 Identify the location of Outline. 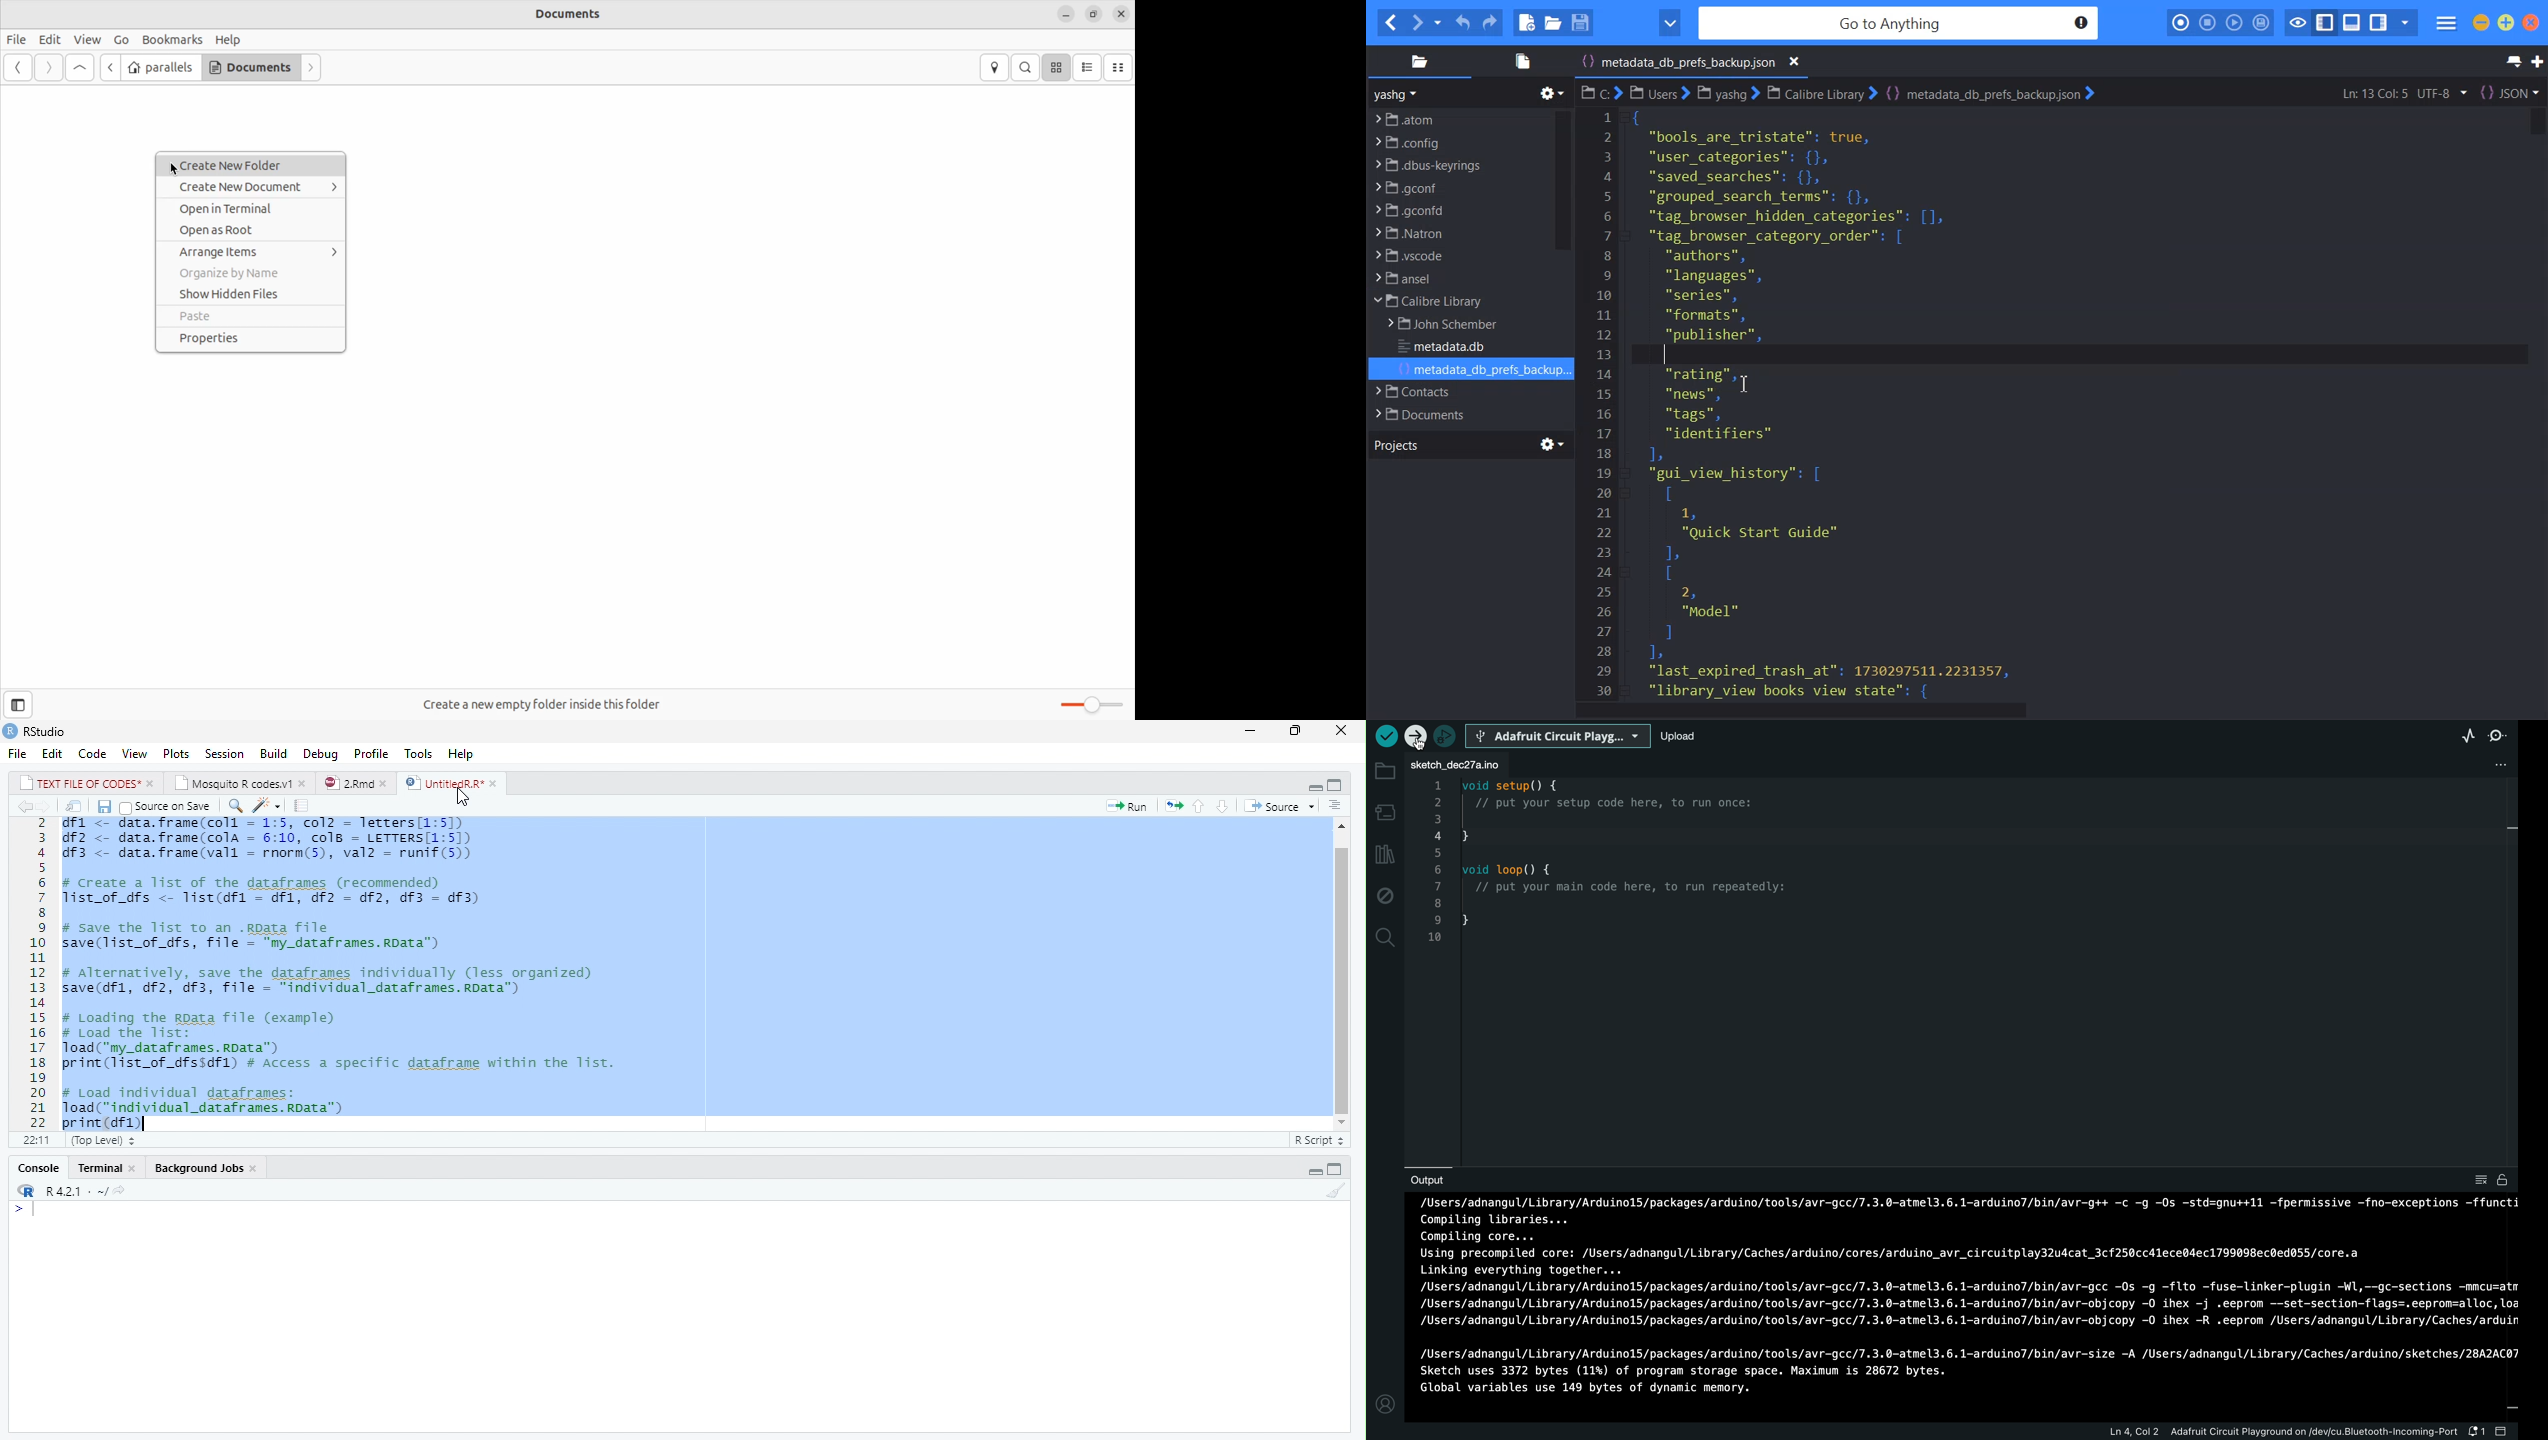
(1335, 806).